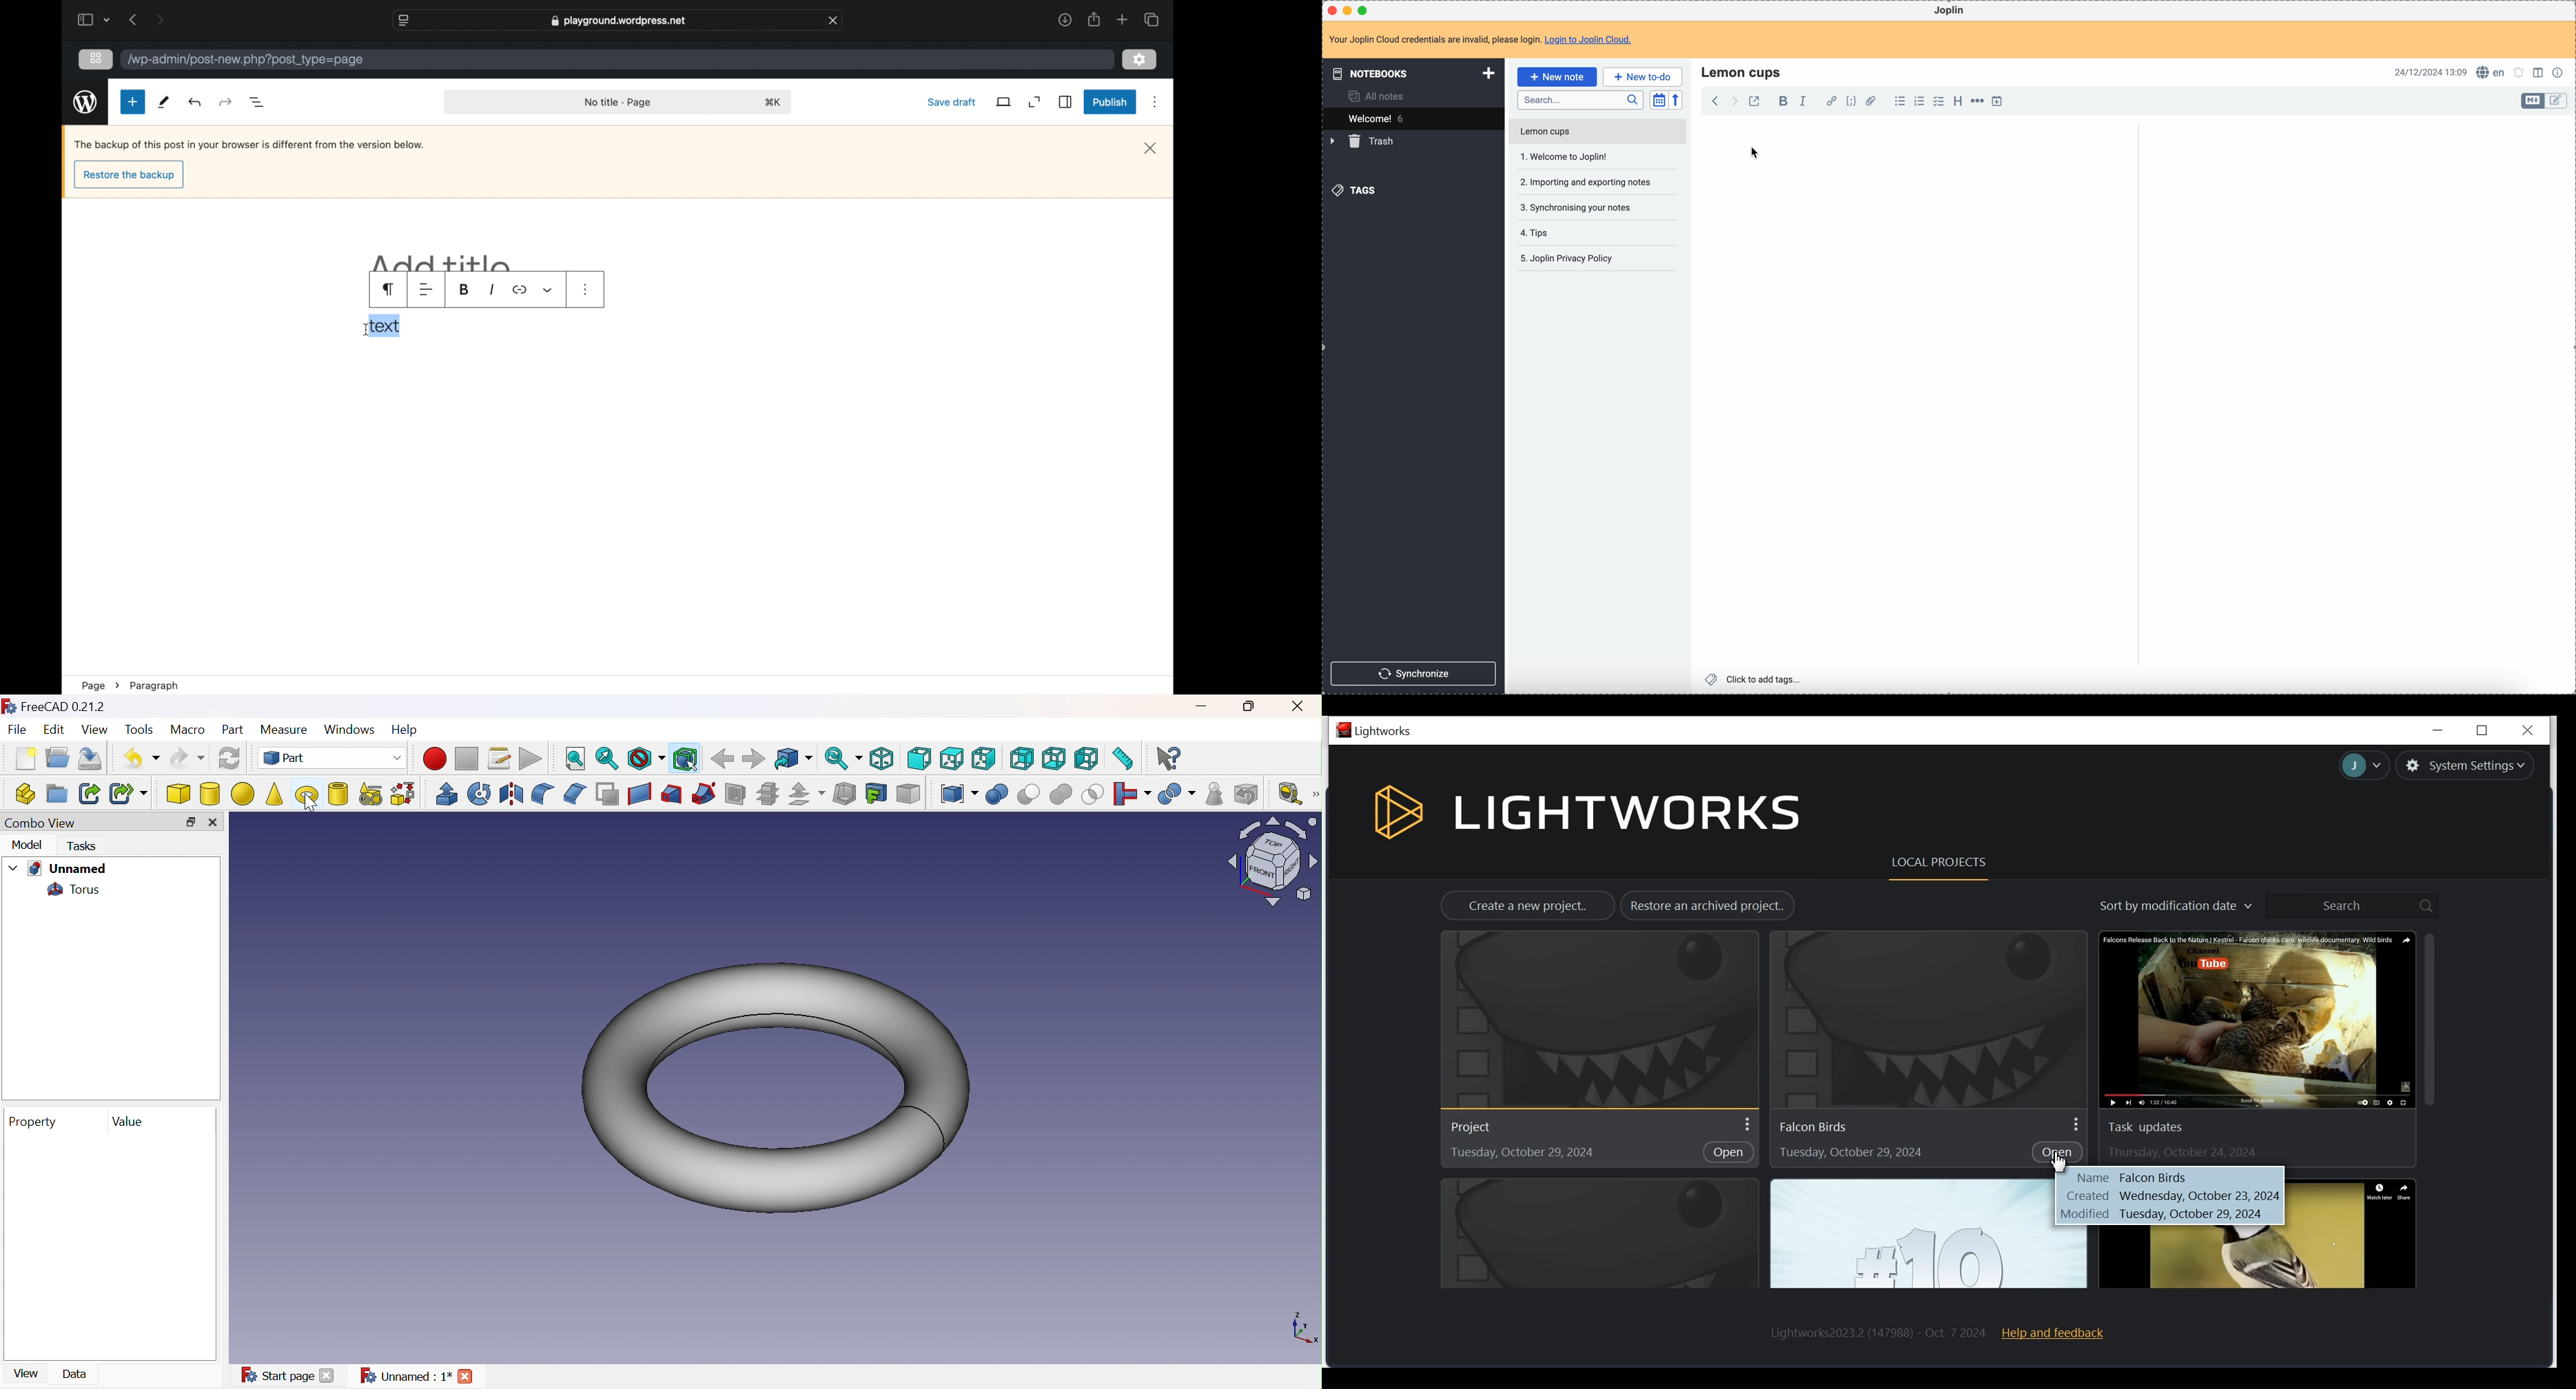 The image size is (2576, 1400). What do you see at coordinates (93, 685) in the screenshot?
I see `page` at bounding box center [93, 685].